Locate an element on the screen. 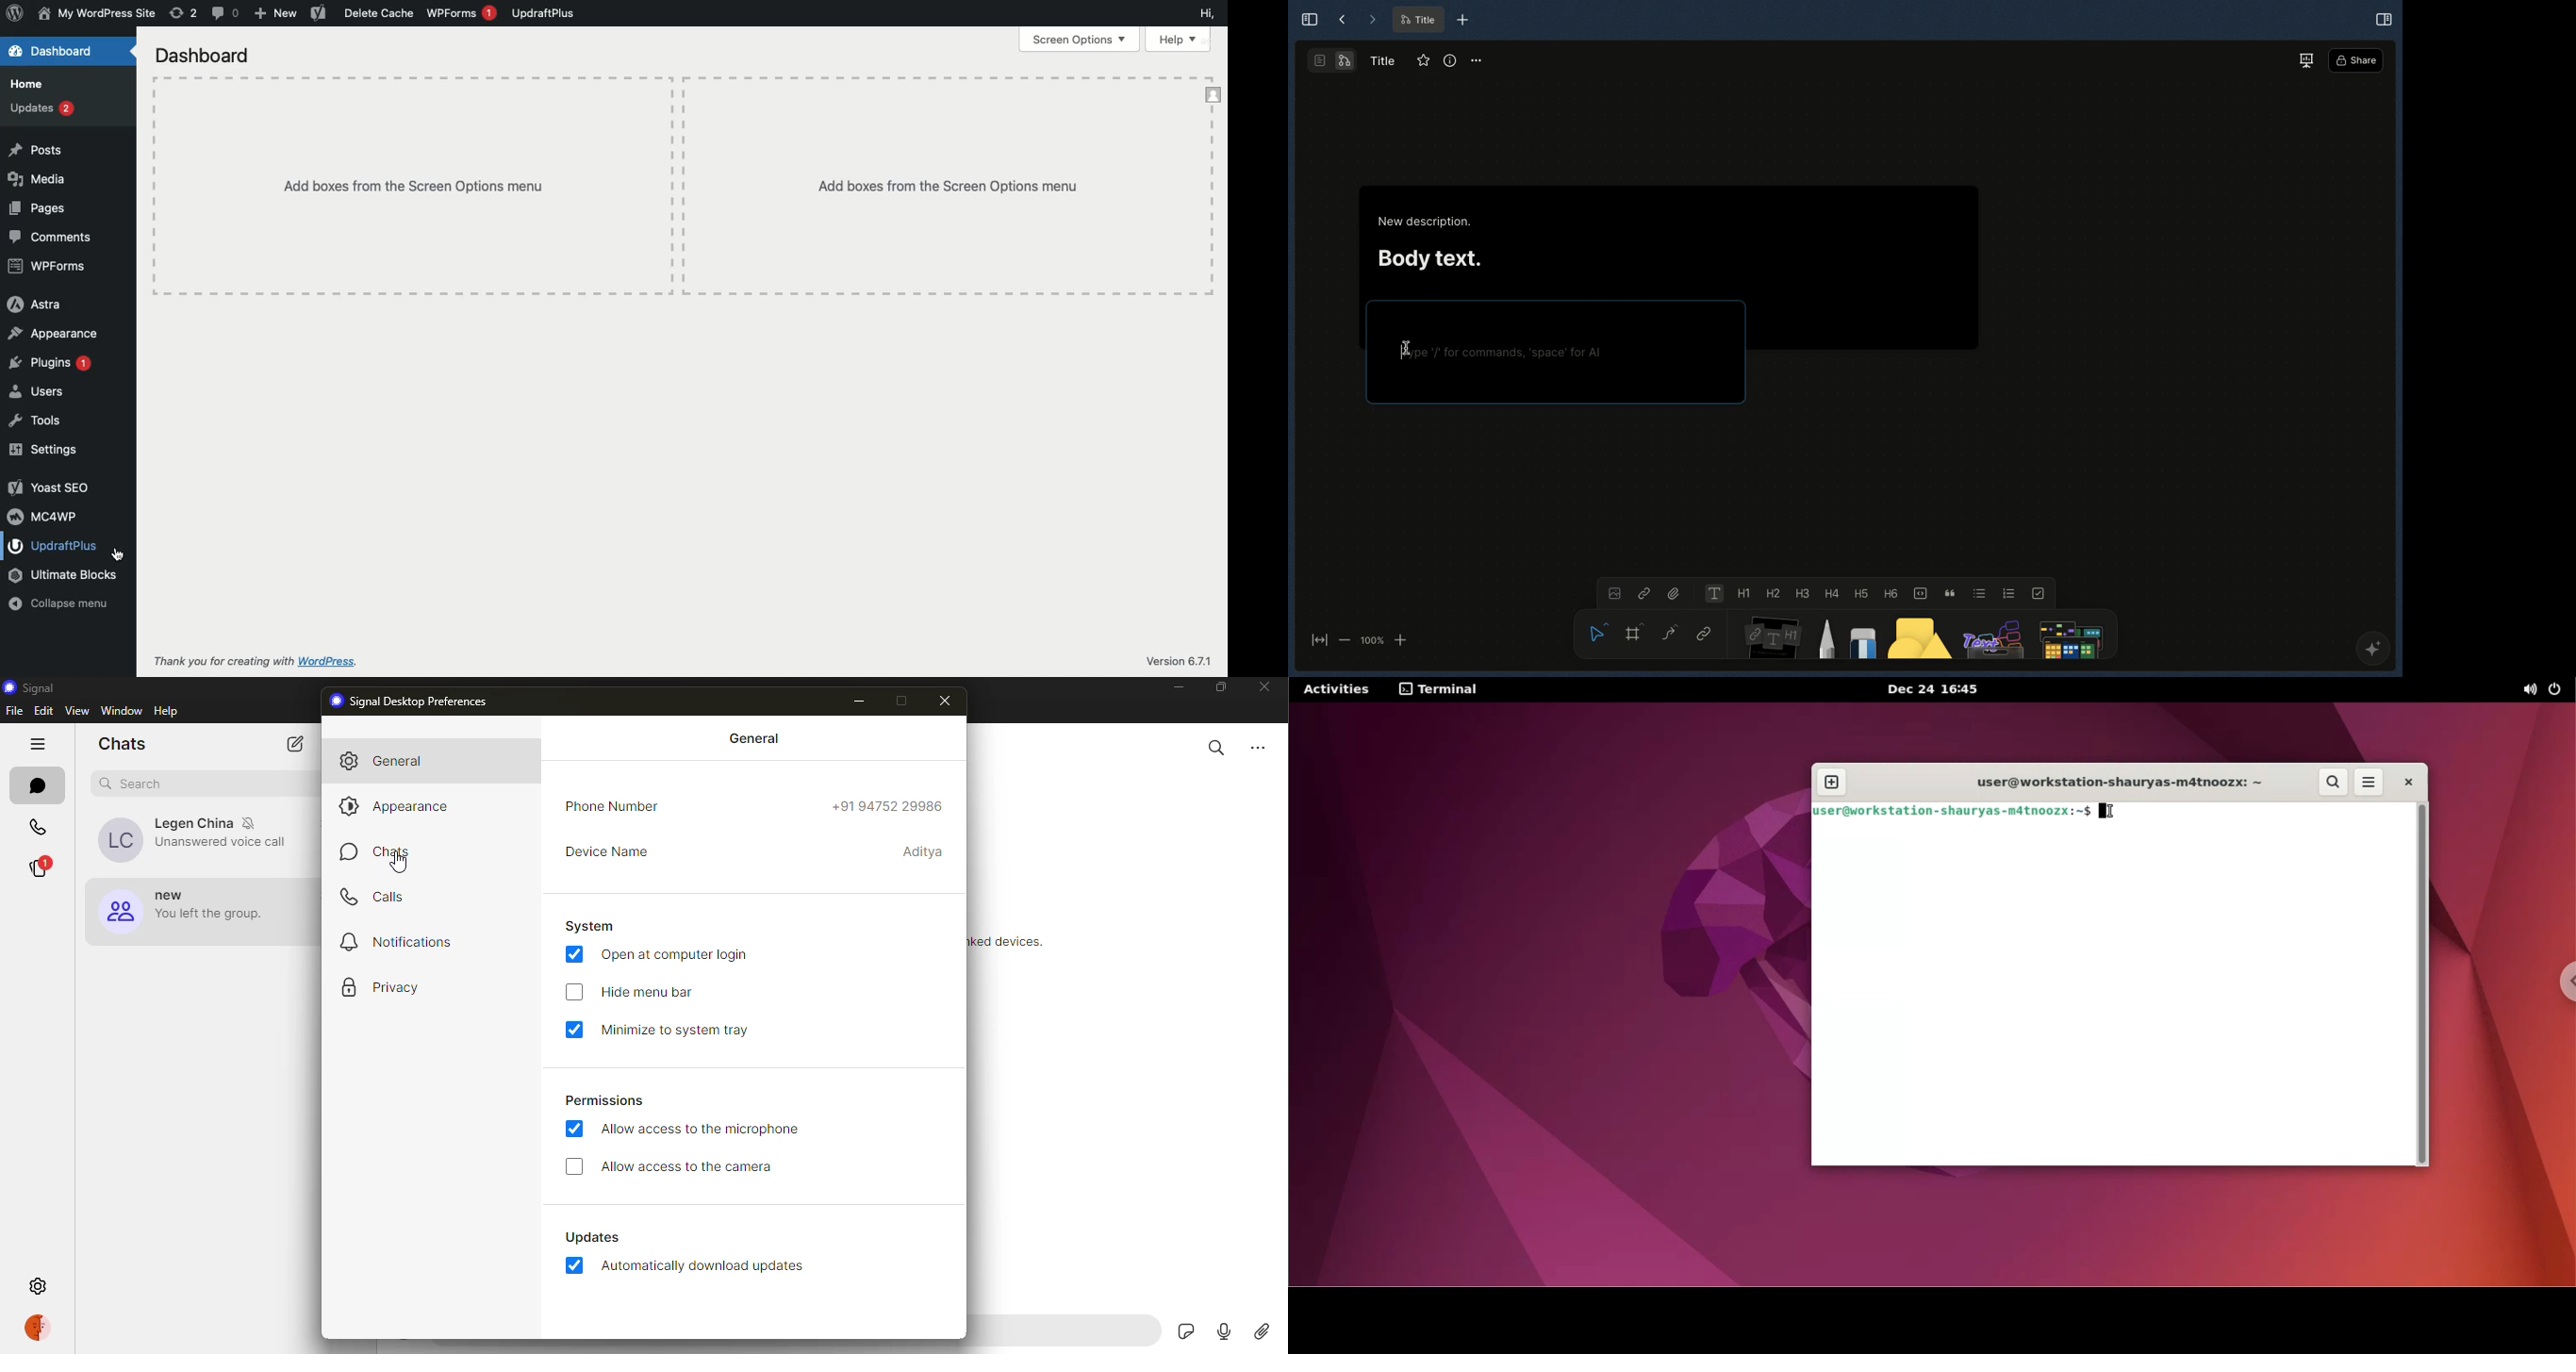 The height and width of the screenshot is (1372, 2576). 100% is located at coordinates (1372, 641).